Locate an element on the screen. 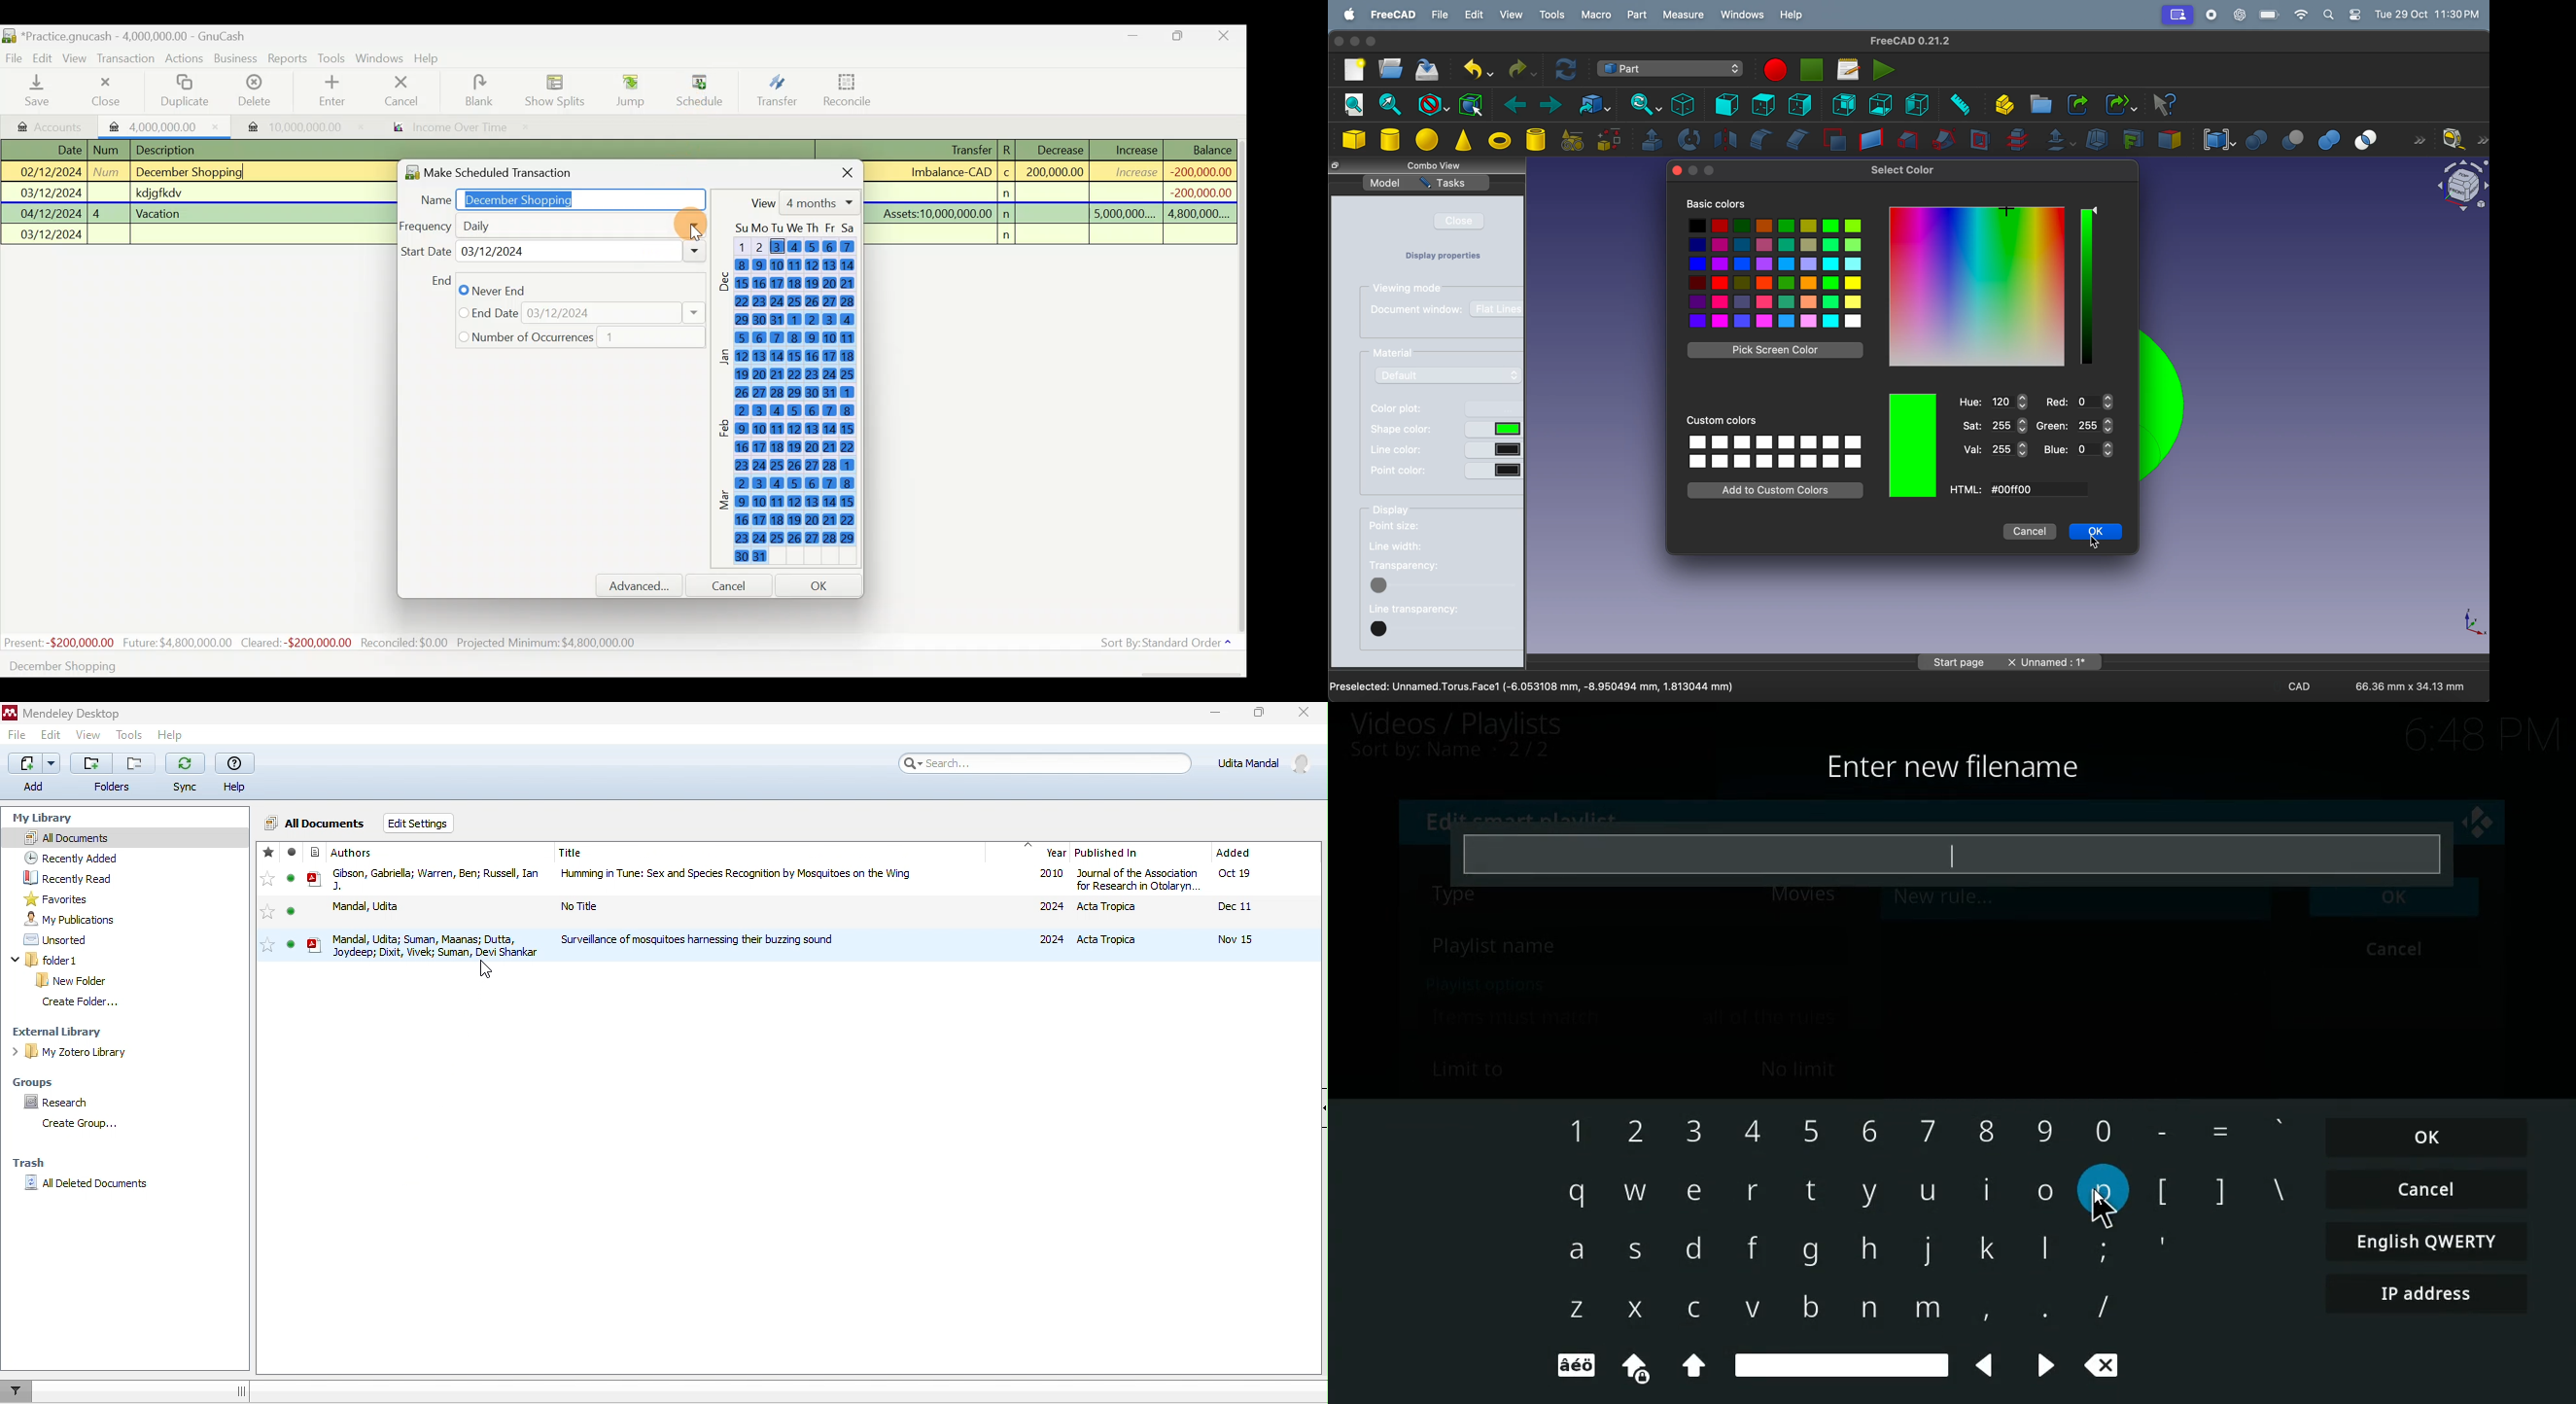 This screenshot has width=2576, height=1428. default is located at coordinates (1449, 374).